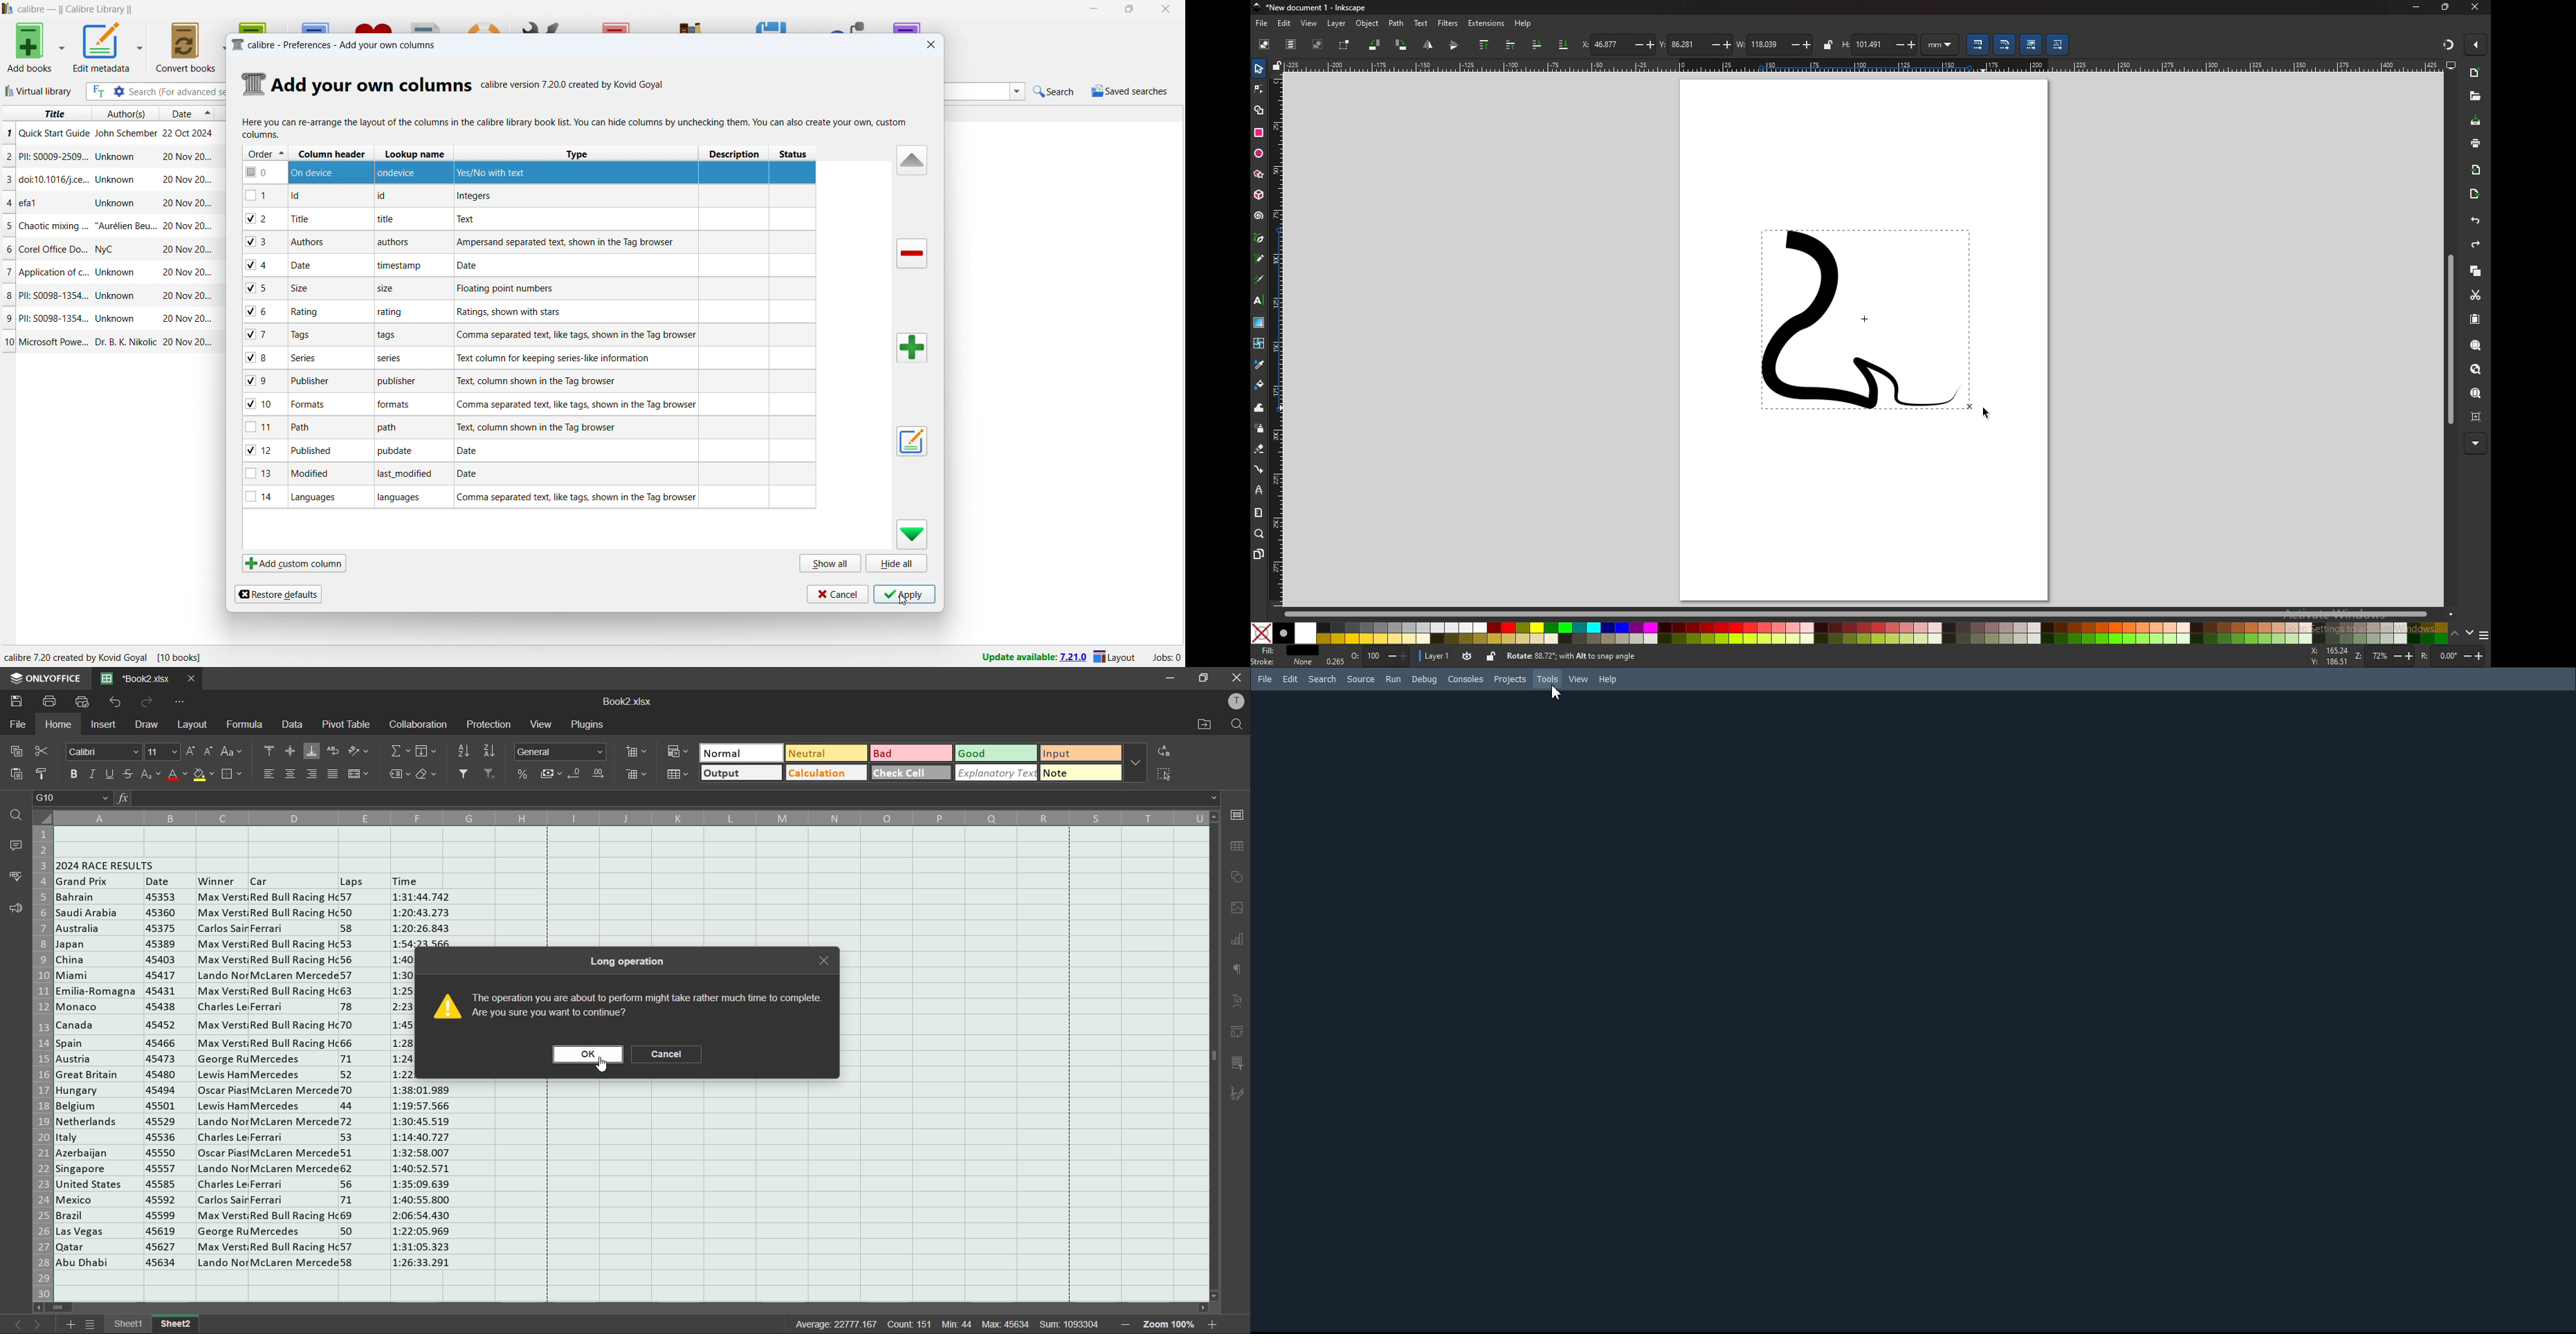 The width and height of the screenshot is (2576, 1344). What do you see at coordinates (43, 1061) in the screenshot?
I see `row numbers` at bounding box center [43, 1061].